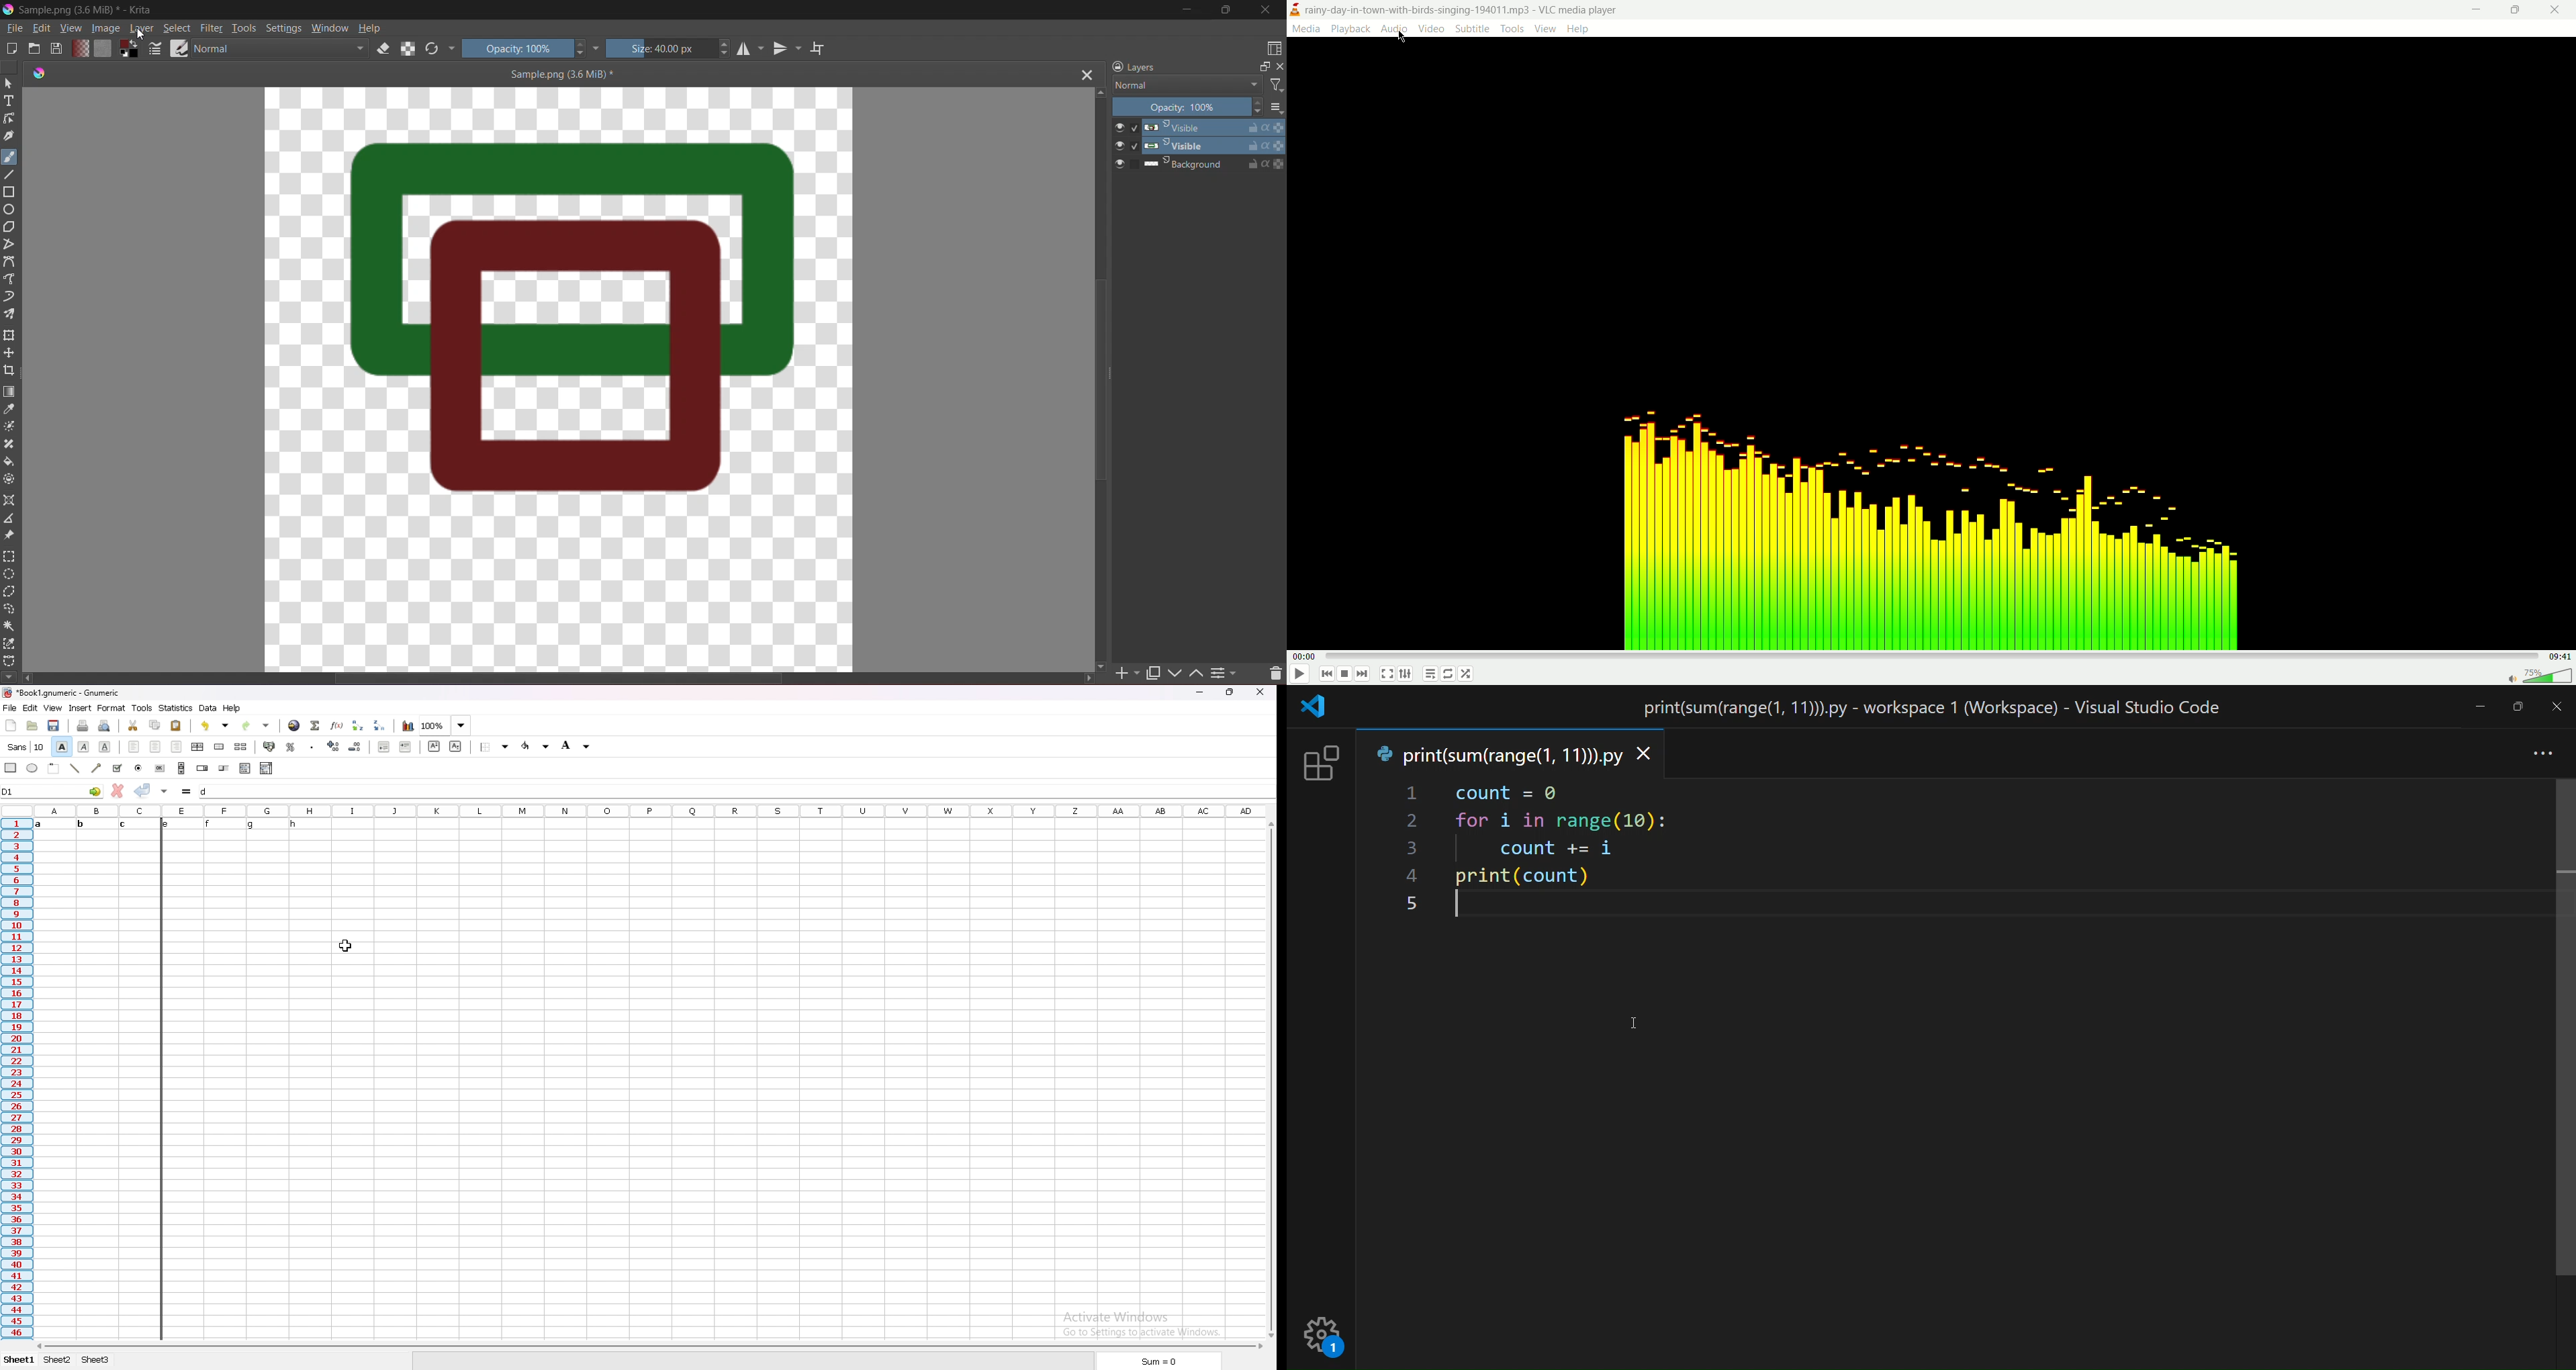  What do you see at coordinates (1153, 670) in the screenshot?
I see `Duplicate` at bounding box center [1153, 670].